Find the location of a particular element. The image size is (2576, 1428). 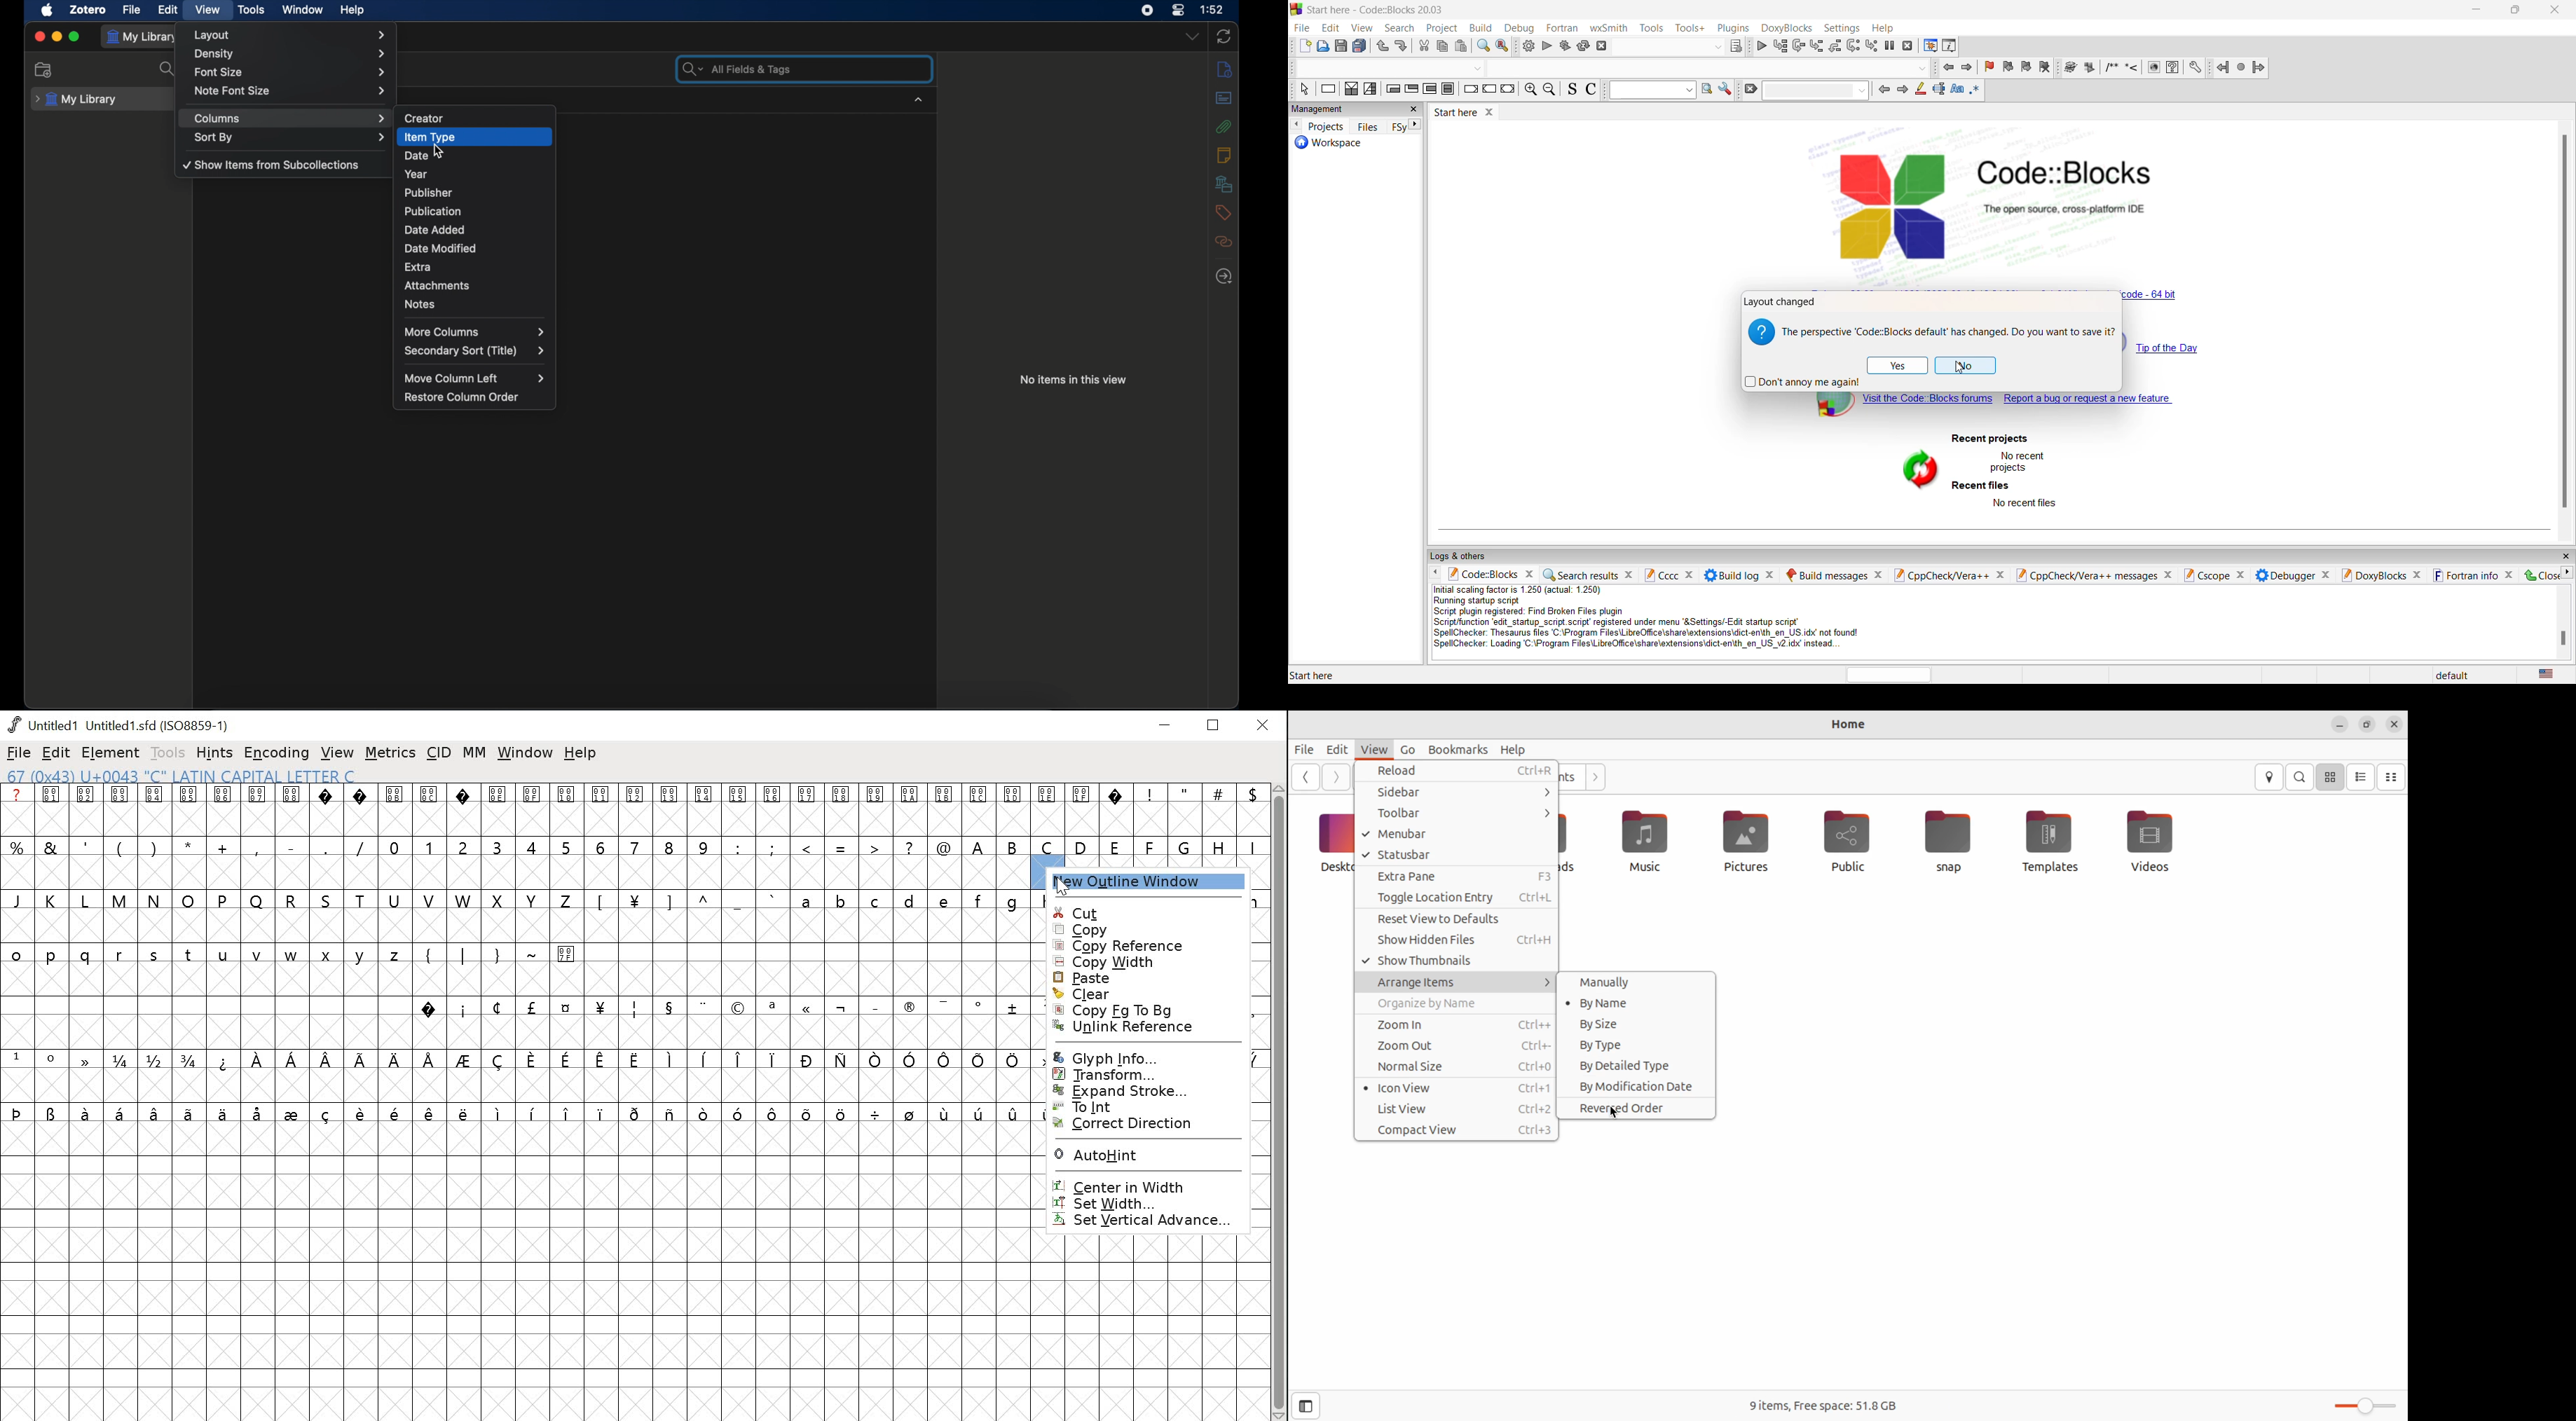

snap is located at coordinates (1948, 842).